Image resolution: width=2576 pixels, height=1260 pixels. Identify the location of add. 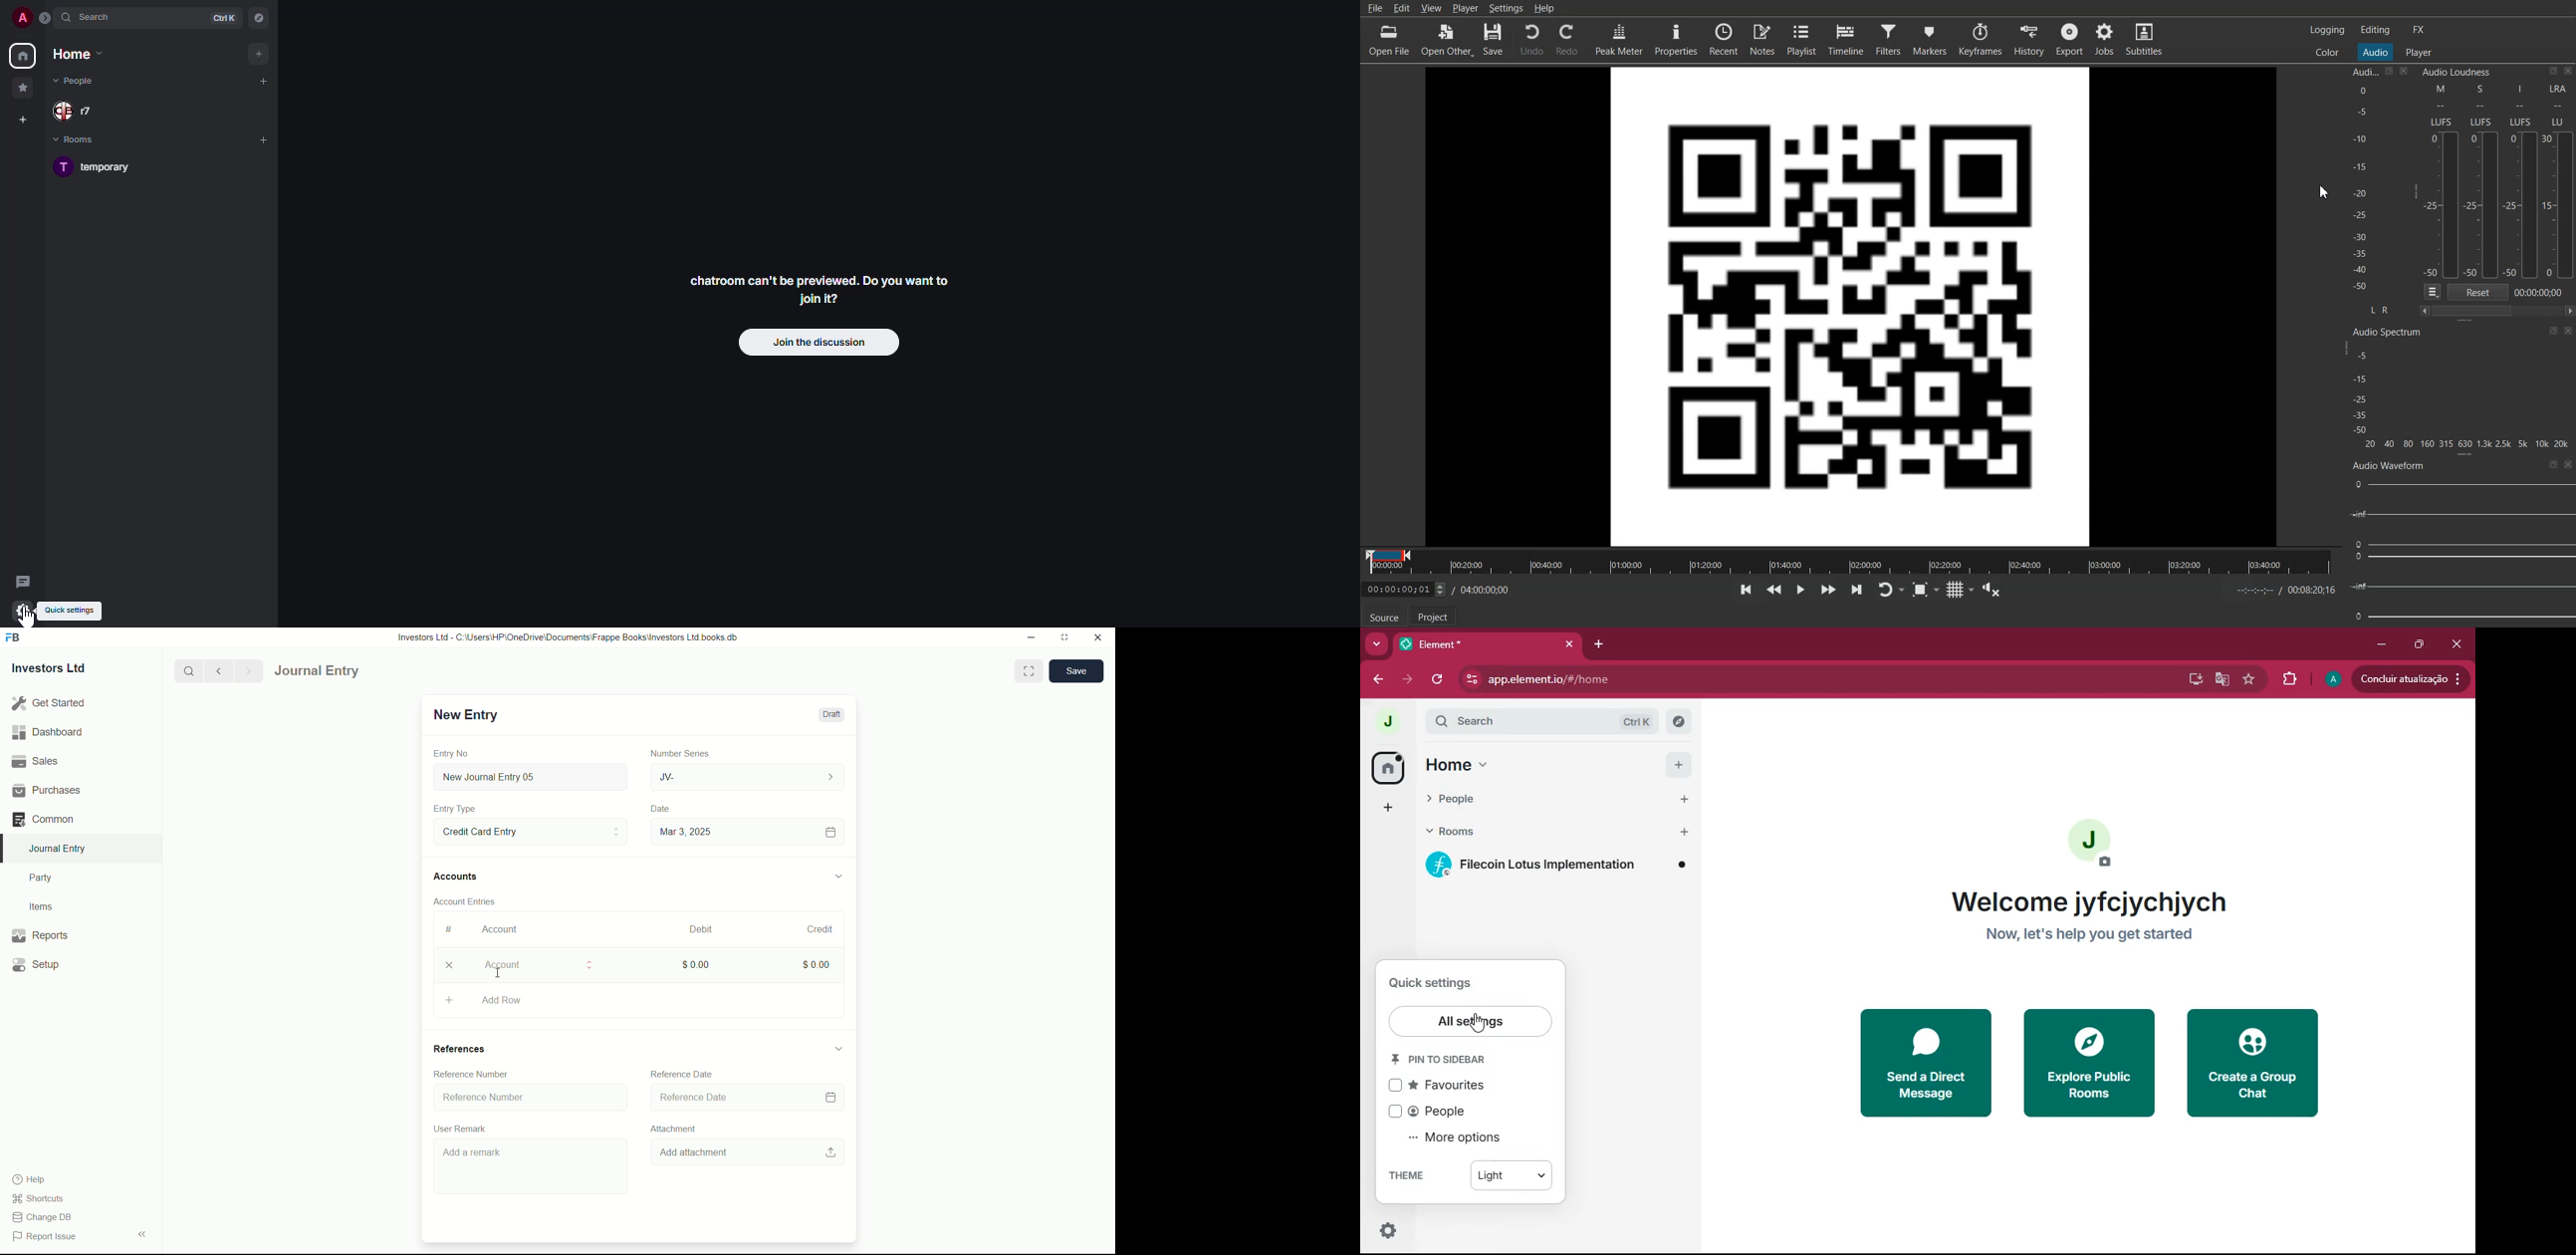
(1388, 809).